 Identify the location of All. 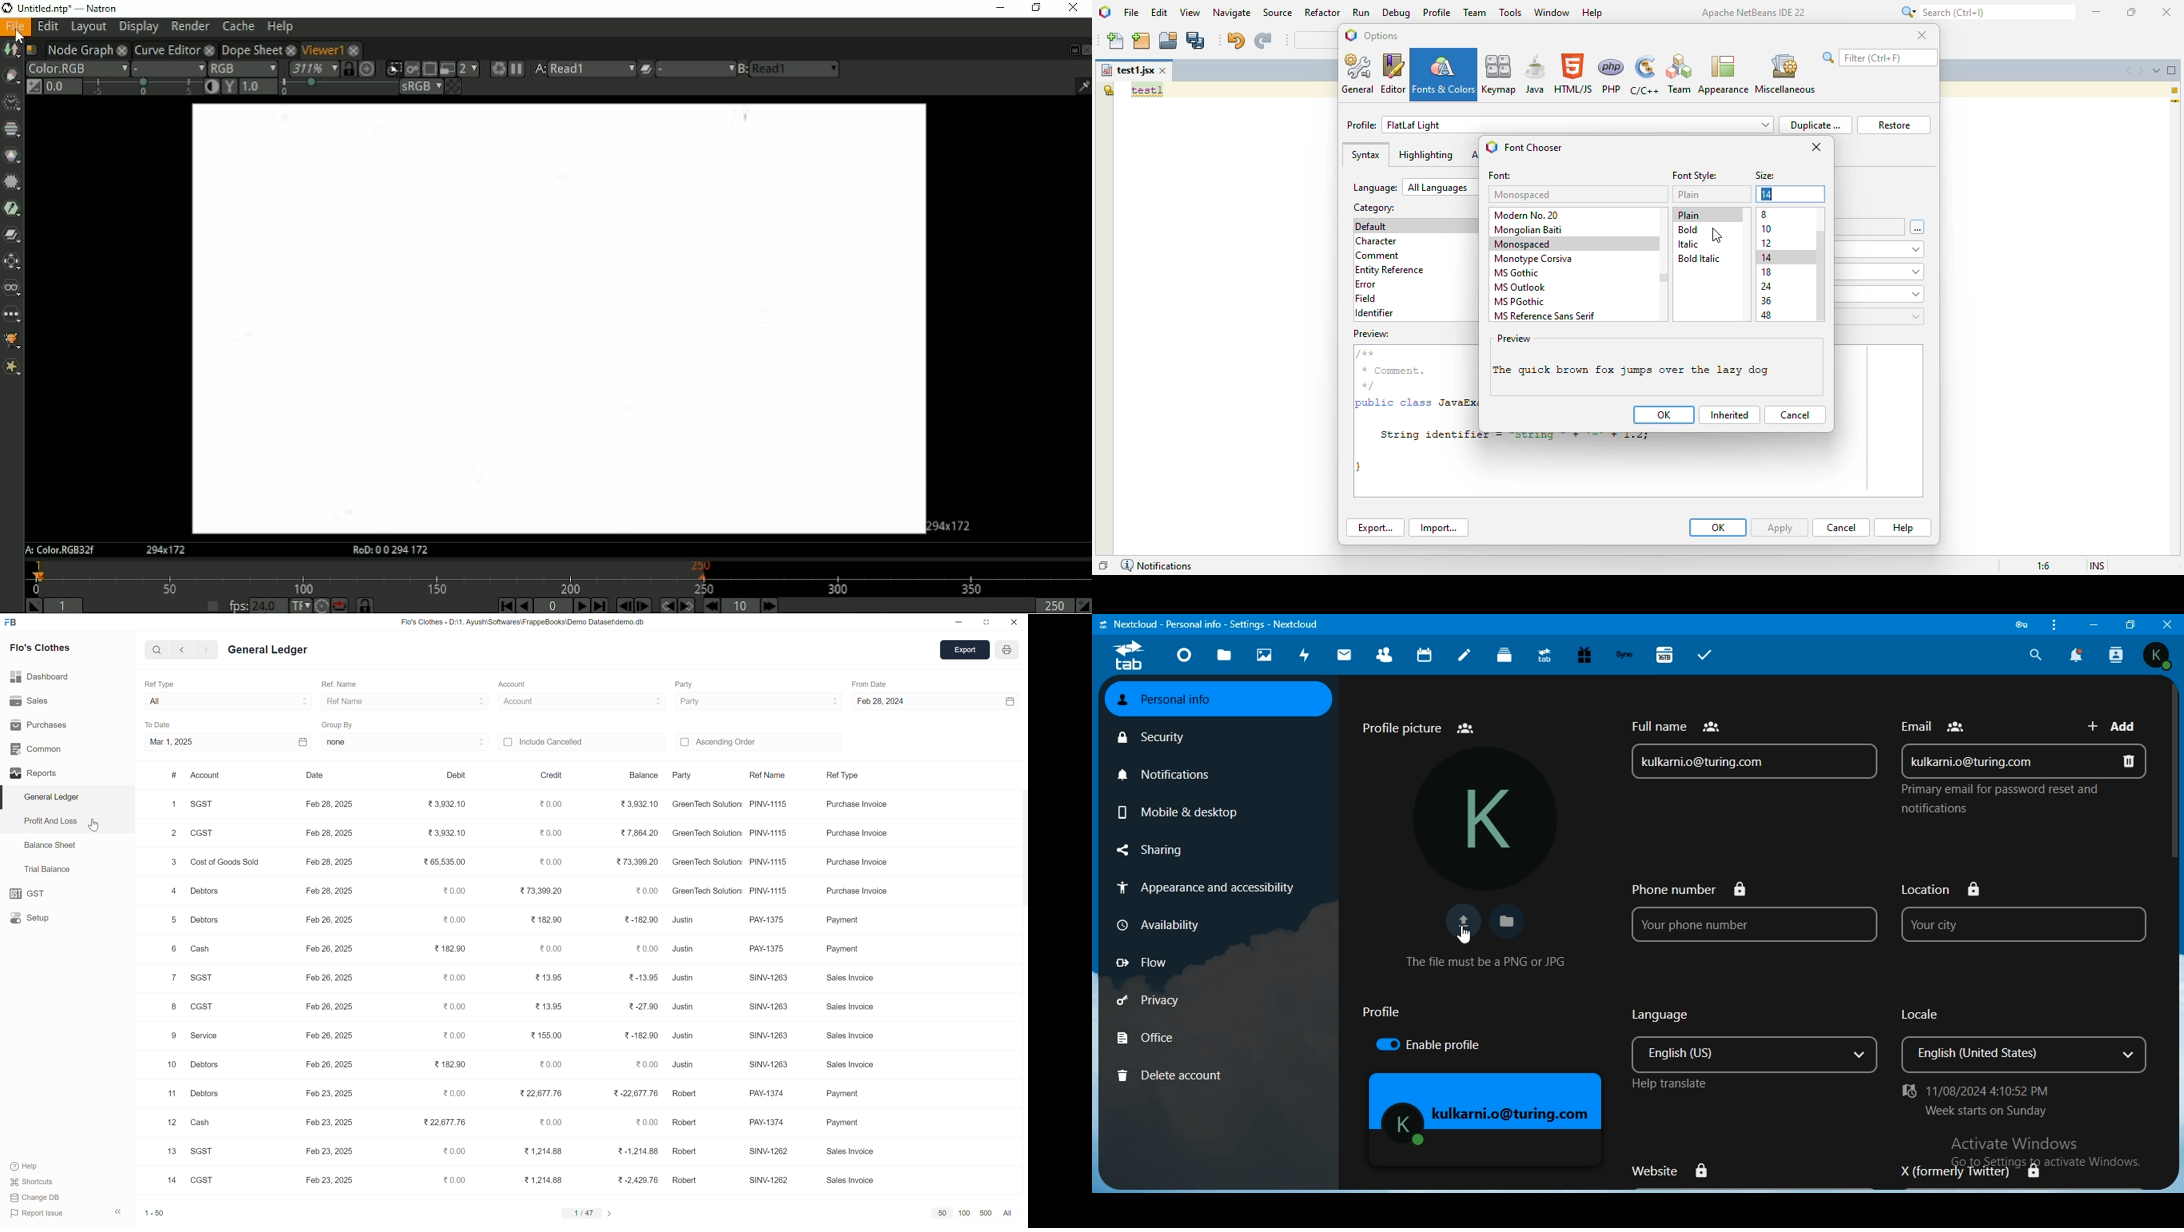
(1009, 1210).